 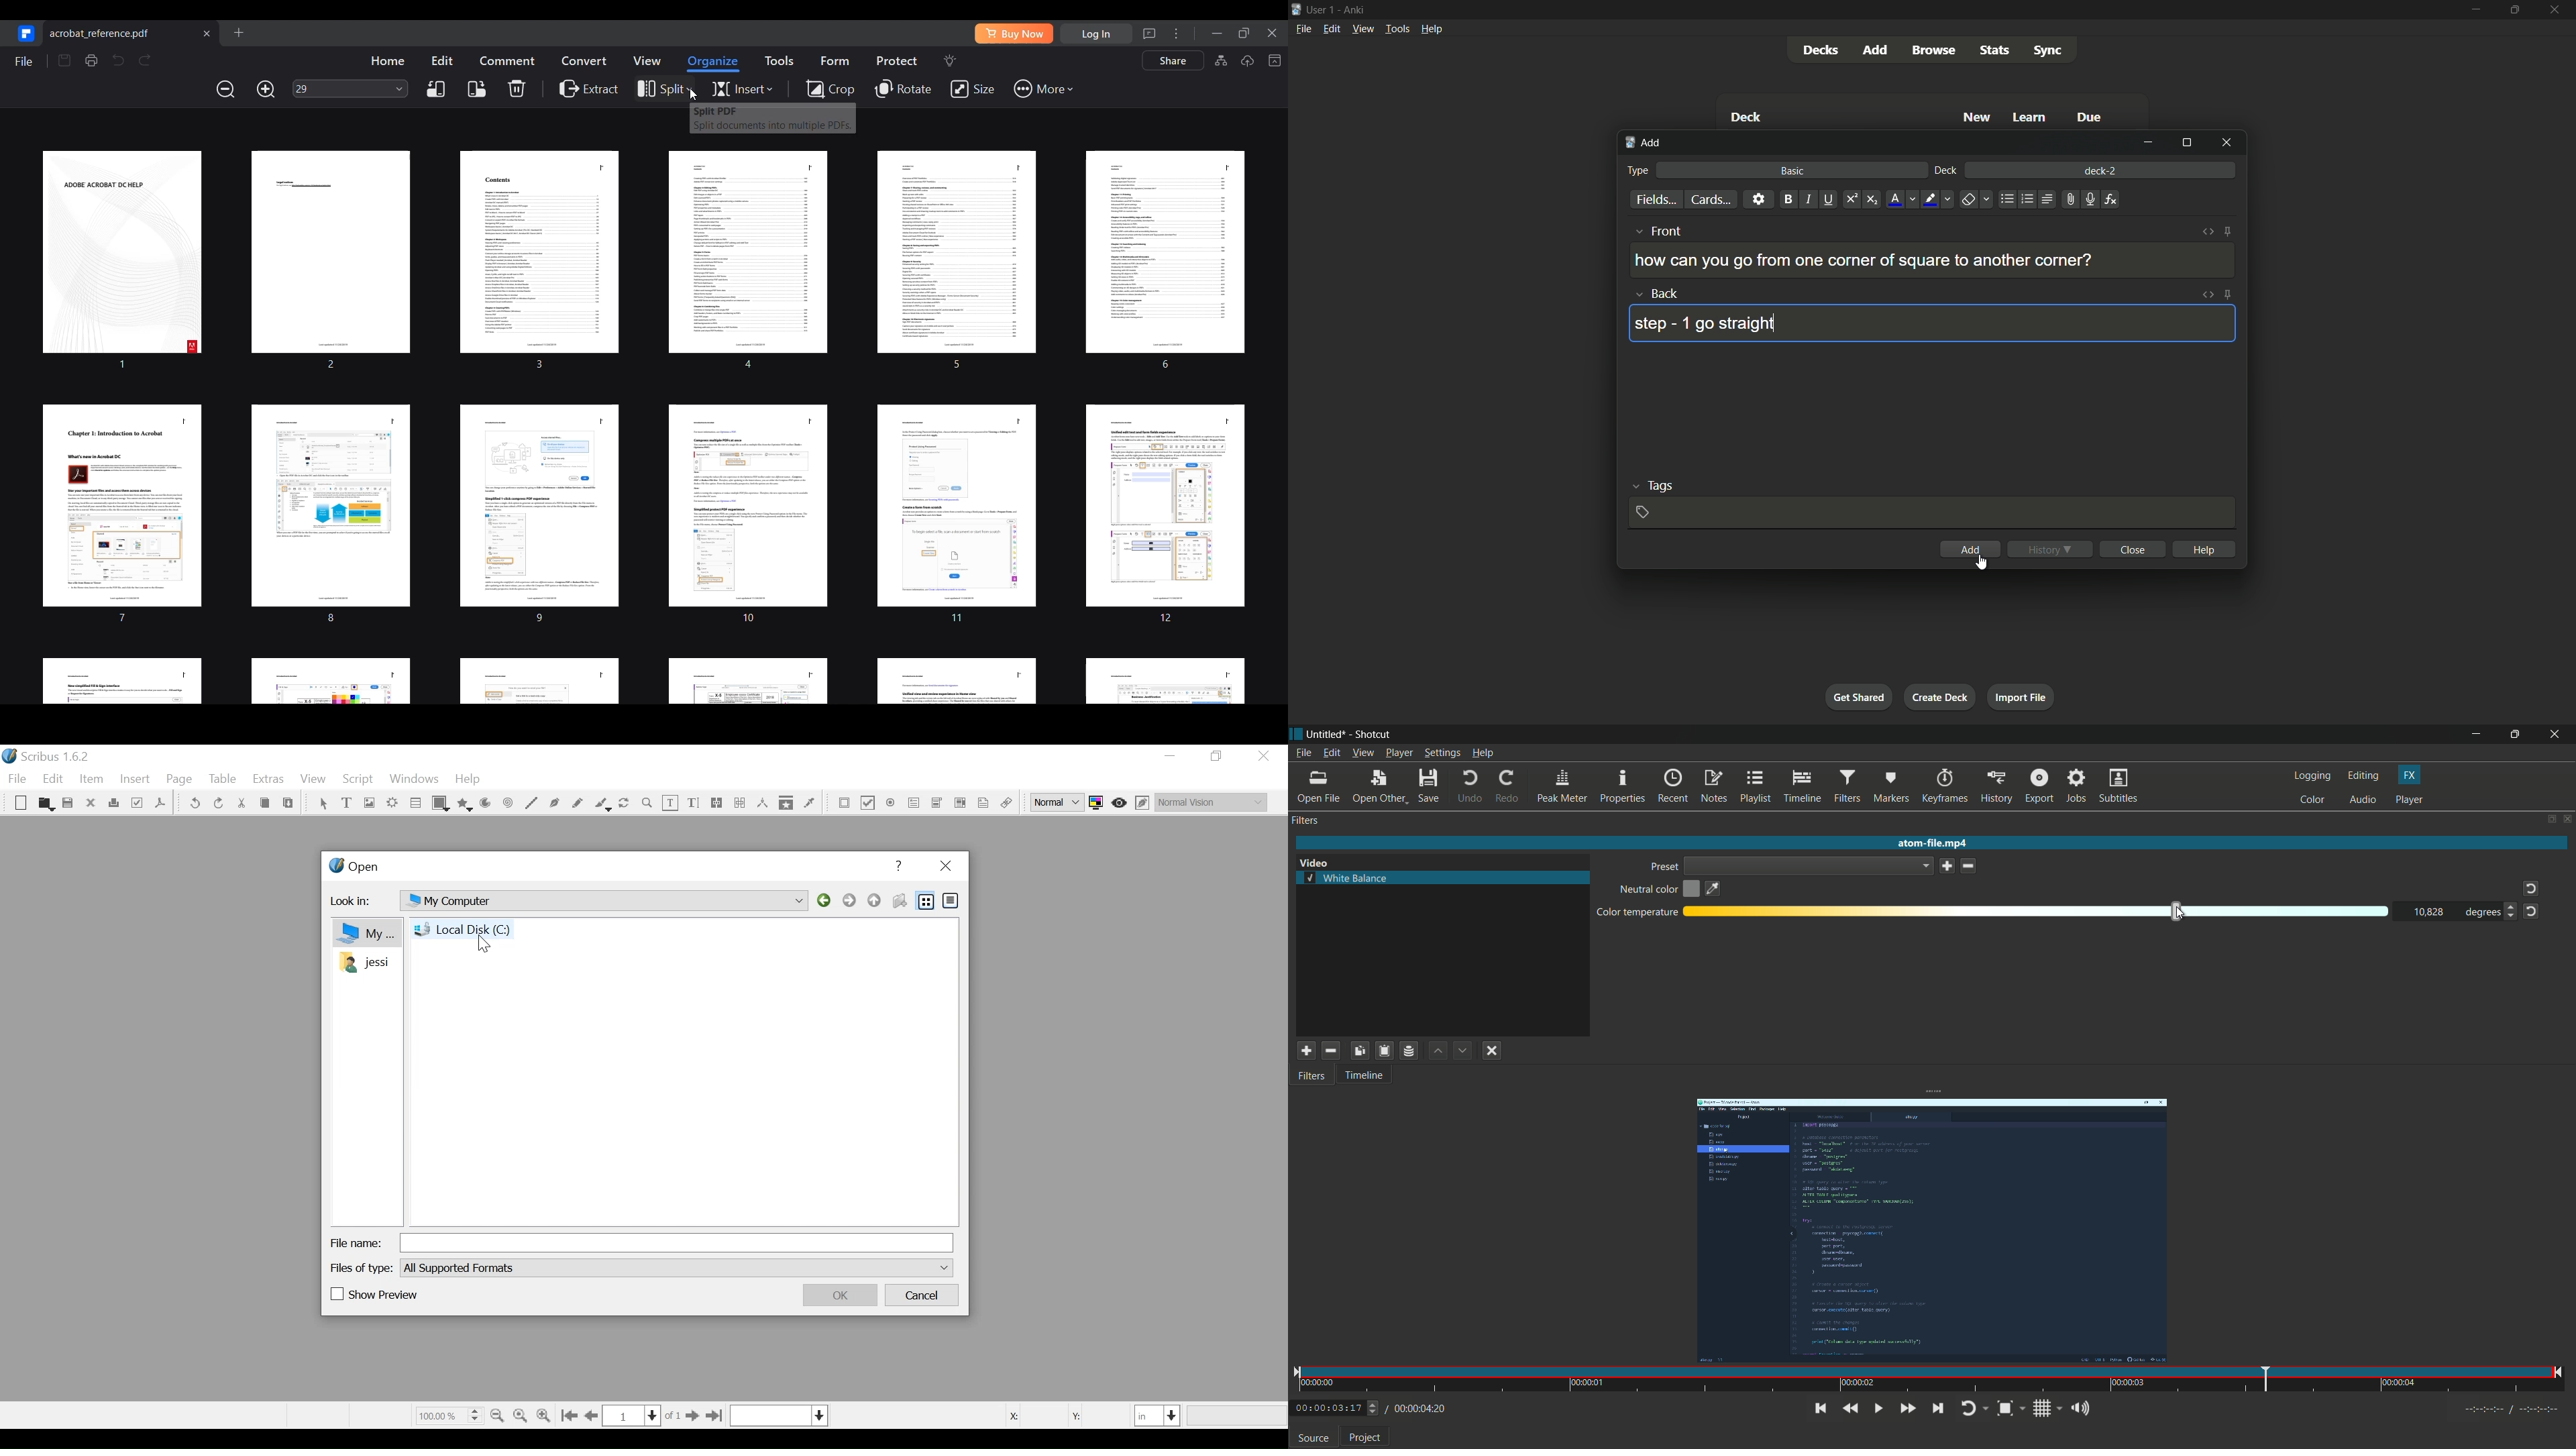 What do you see at coordinates (2071, 199) in the screenshot?
I see `attach` at bounding box center [2071, 199].